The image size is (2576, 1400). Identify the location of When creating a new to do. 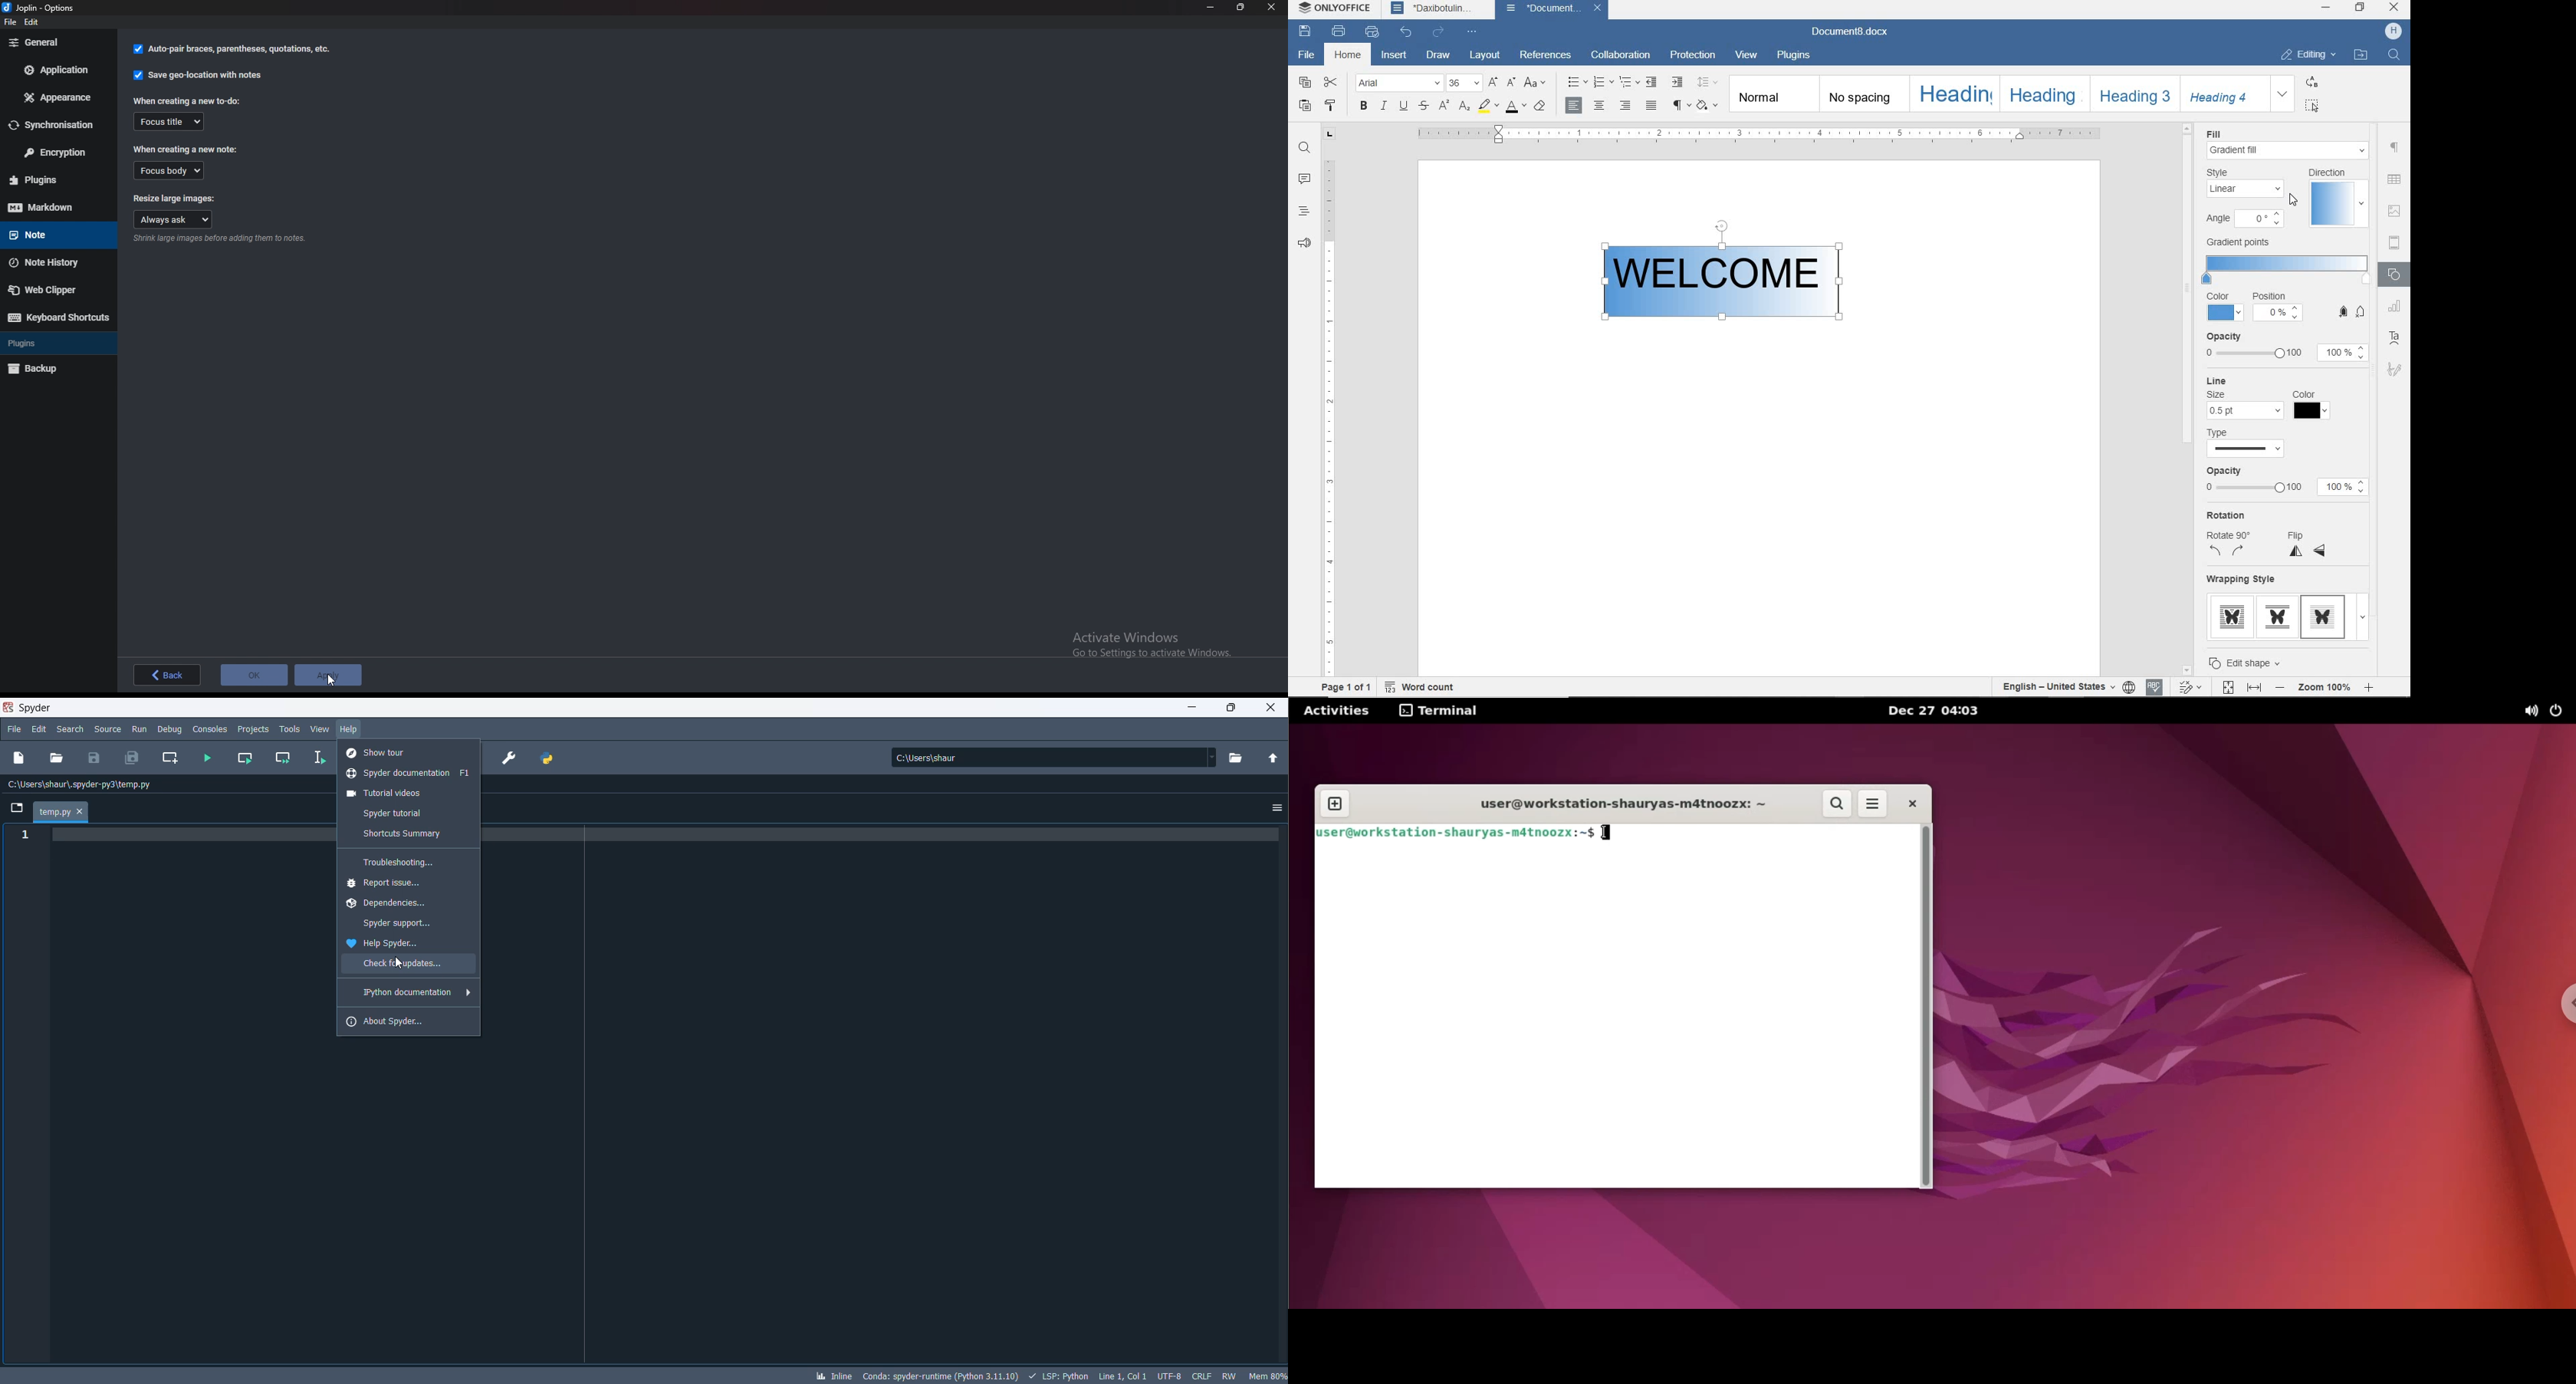
(186, 101).